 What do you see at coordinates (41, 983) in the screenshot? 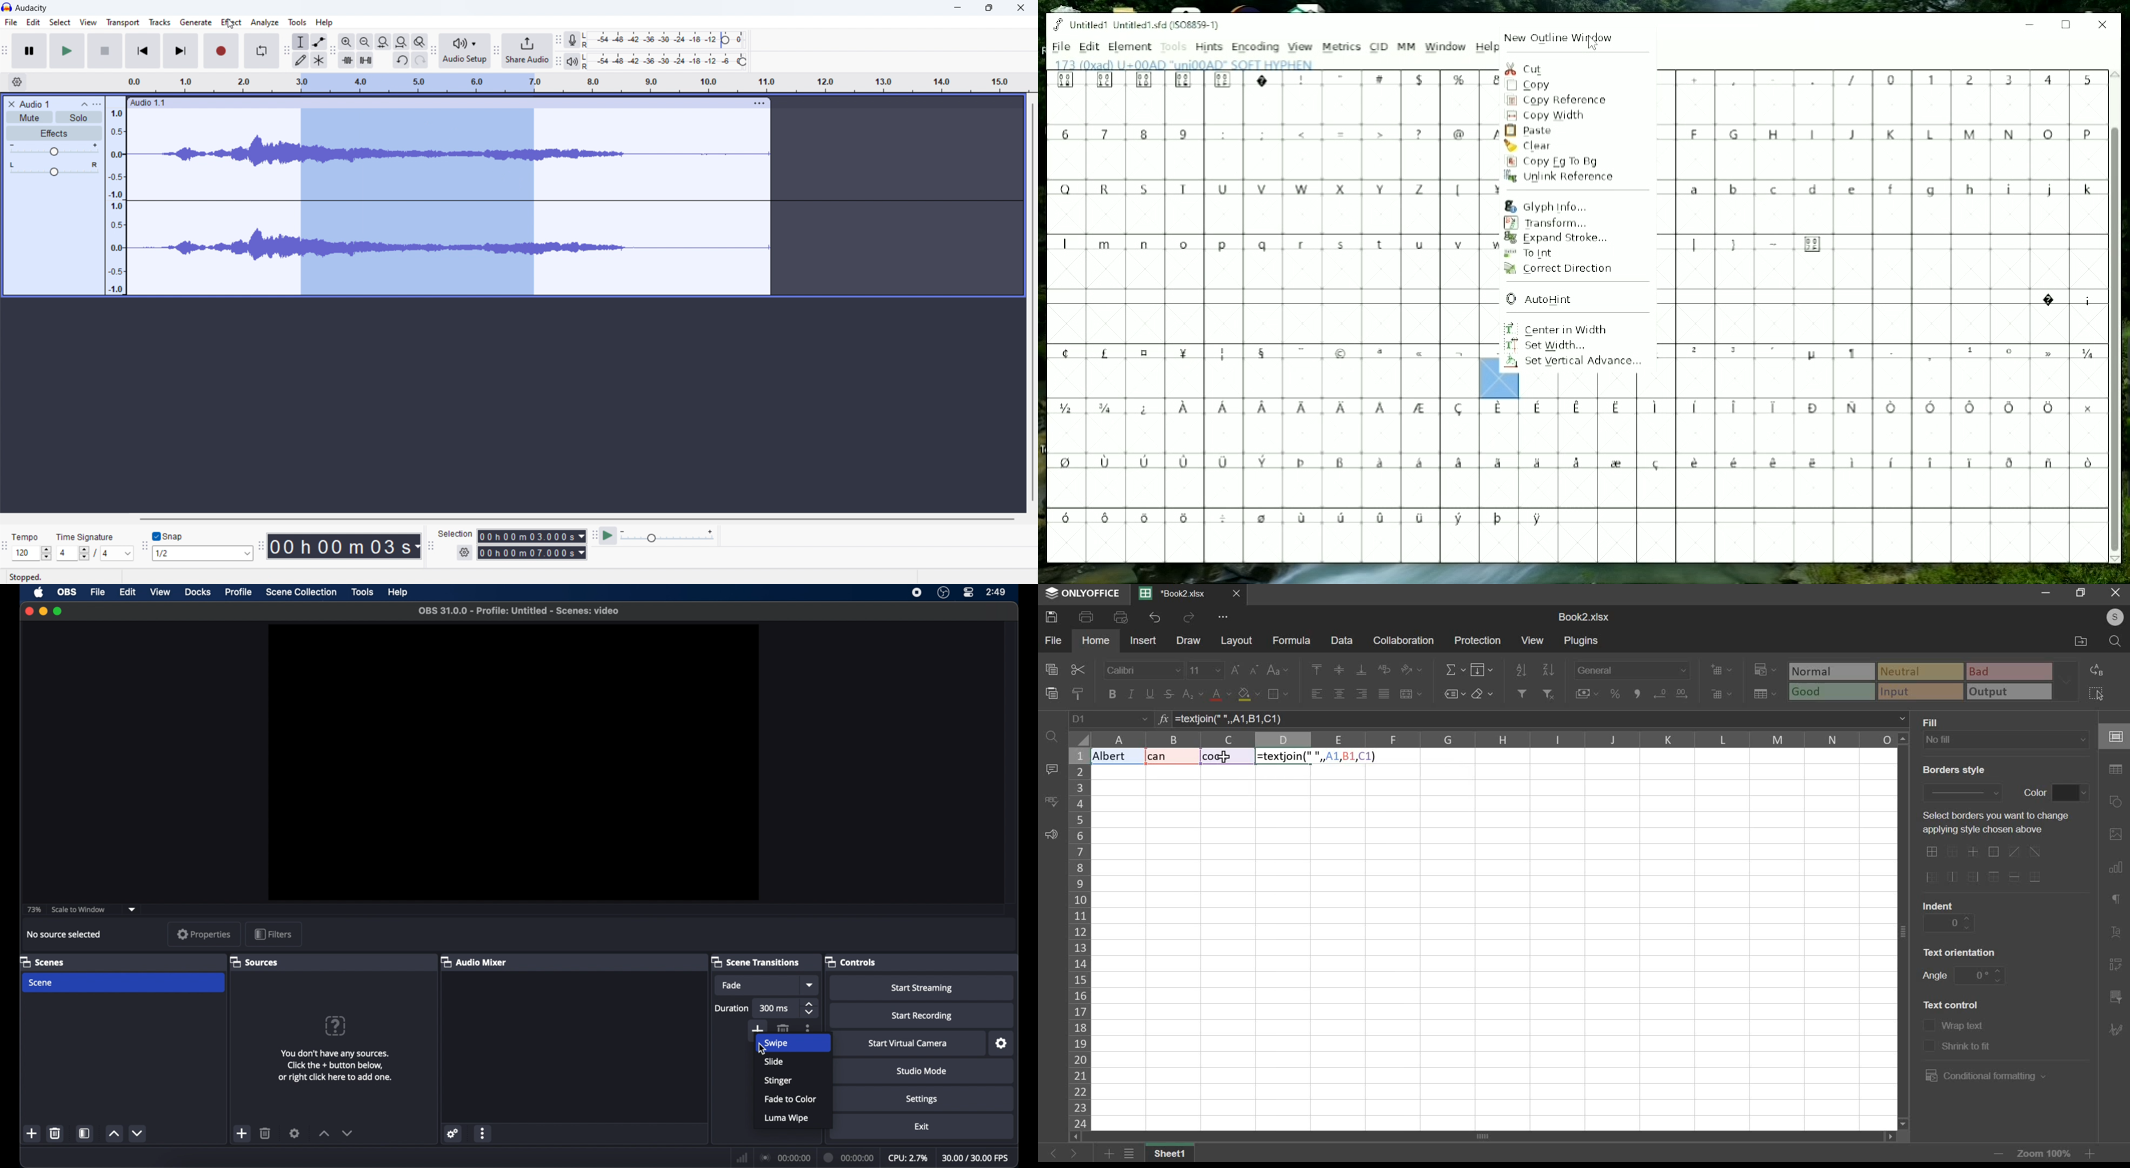
I see `scene` at bounding box center [41, 983].